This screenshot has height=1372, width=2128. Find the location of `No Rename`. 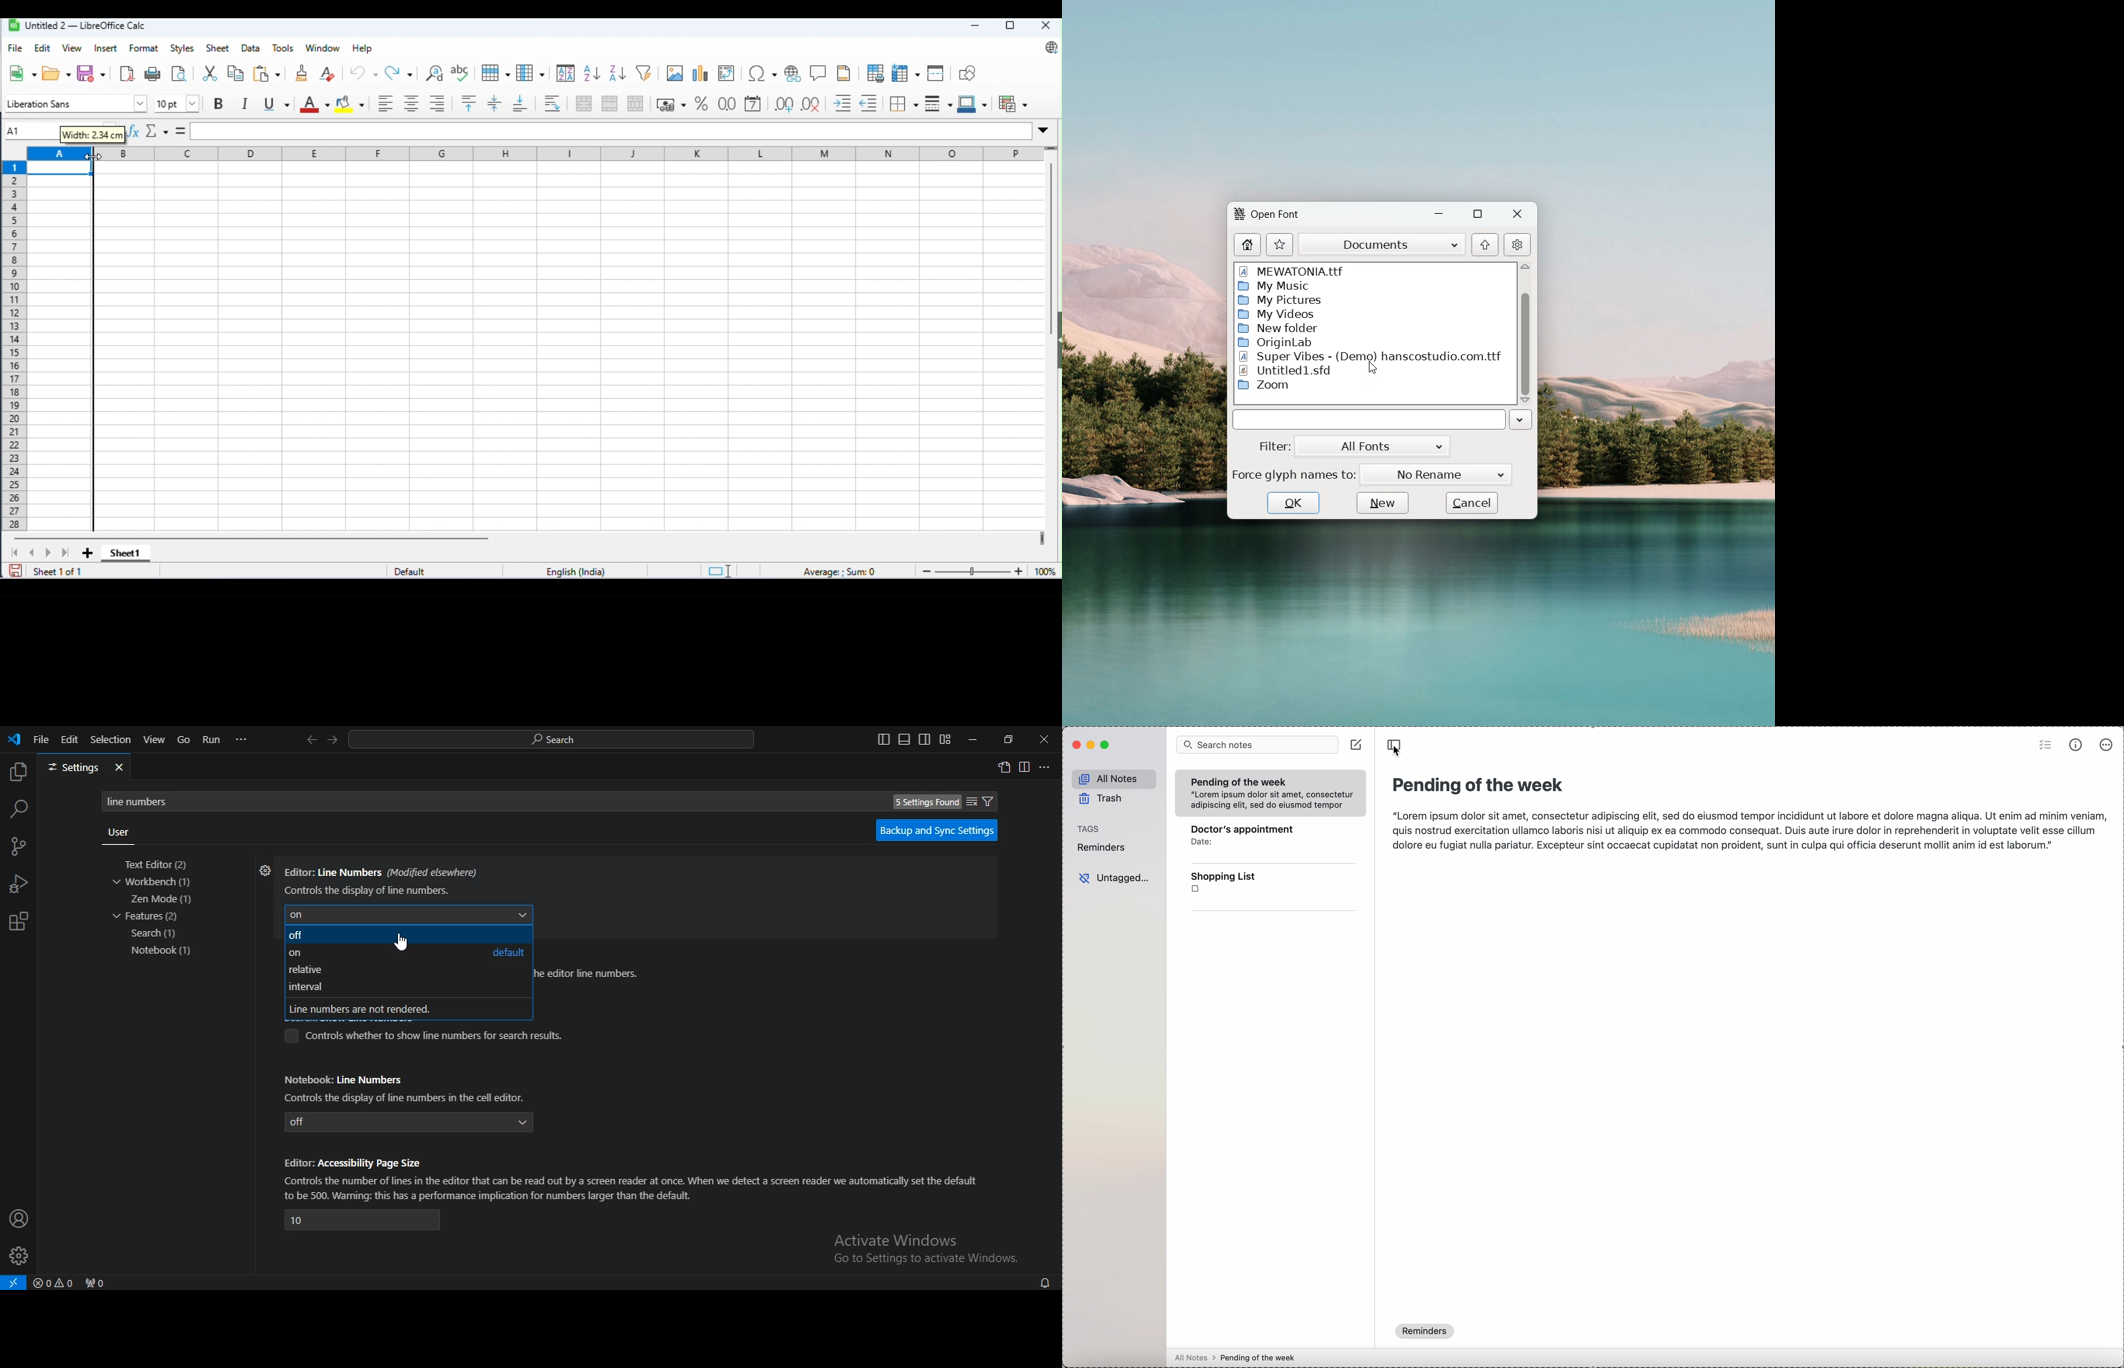

No Rename is located at coordinates (1436, 474).